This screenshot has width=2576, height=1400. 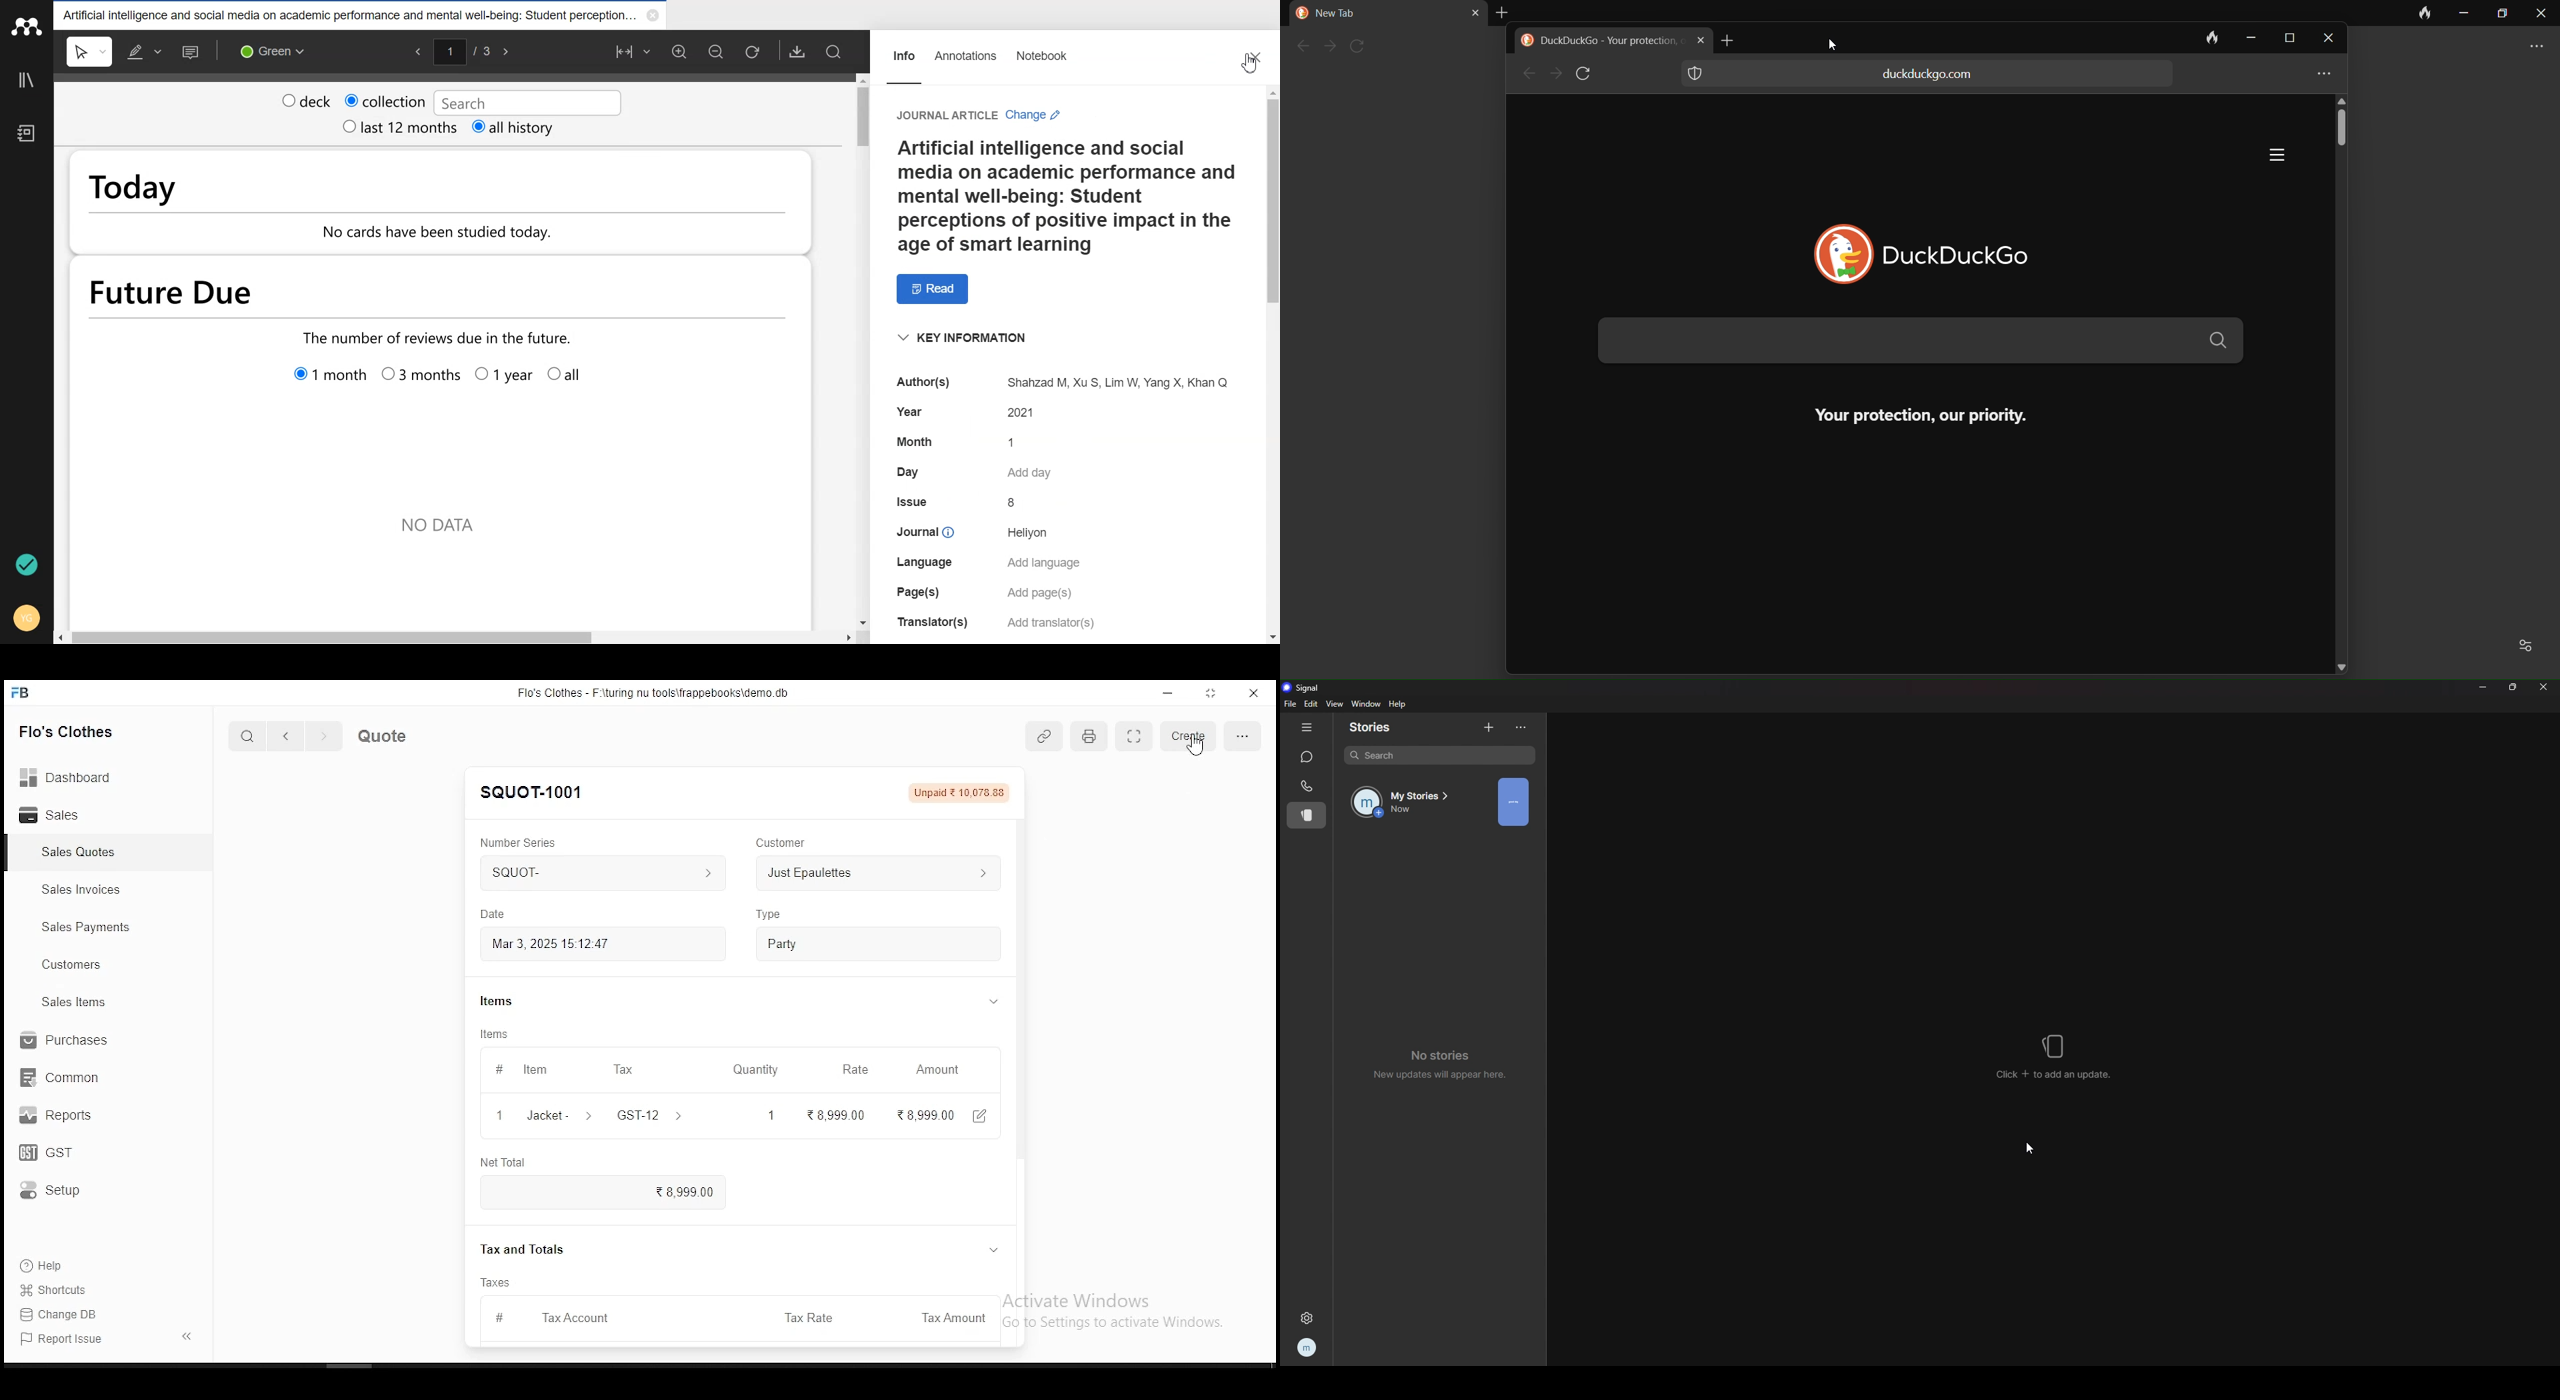 I want to click on Highlight text, so click(x=145, y=51).